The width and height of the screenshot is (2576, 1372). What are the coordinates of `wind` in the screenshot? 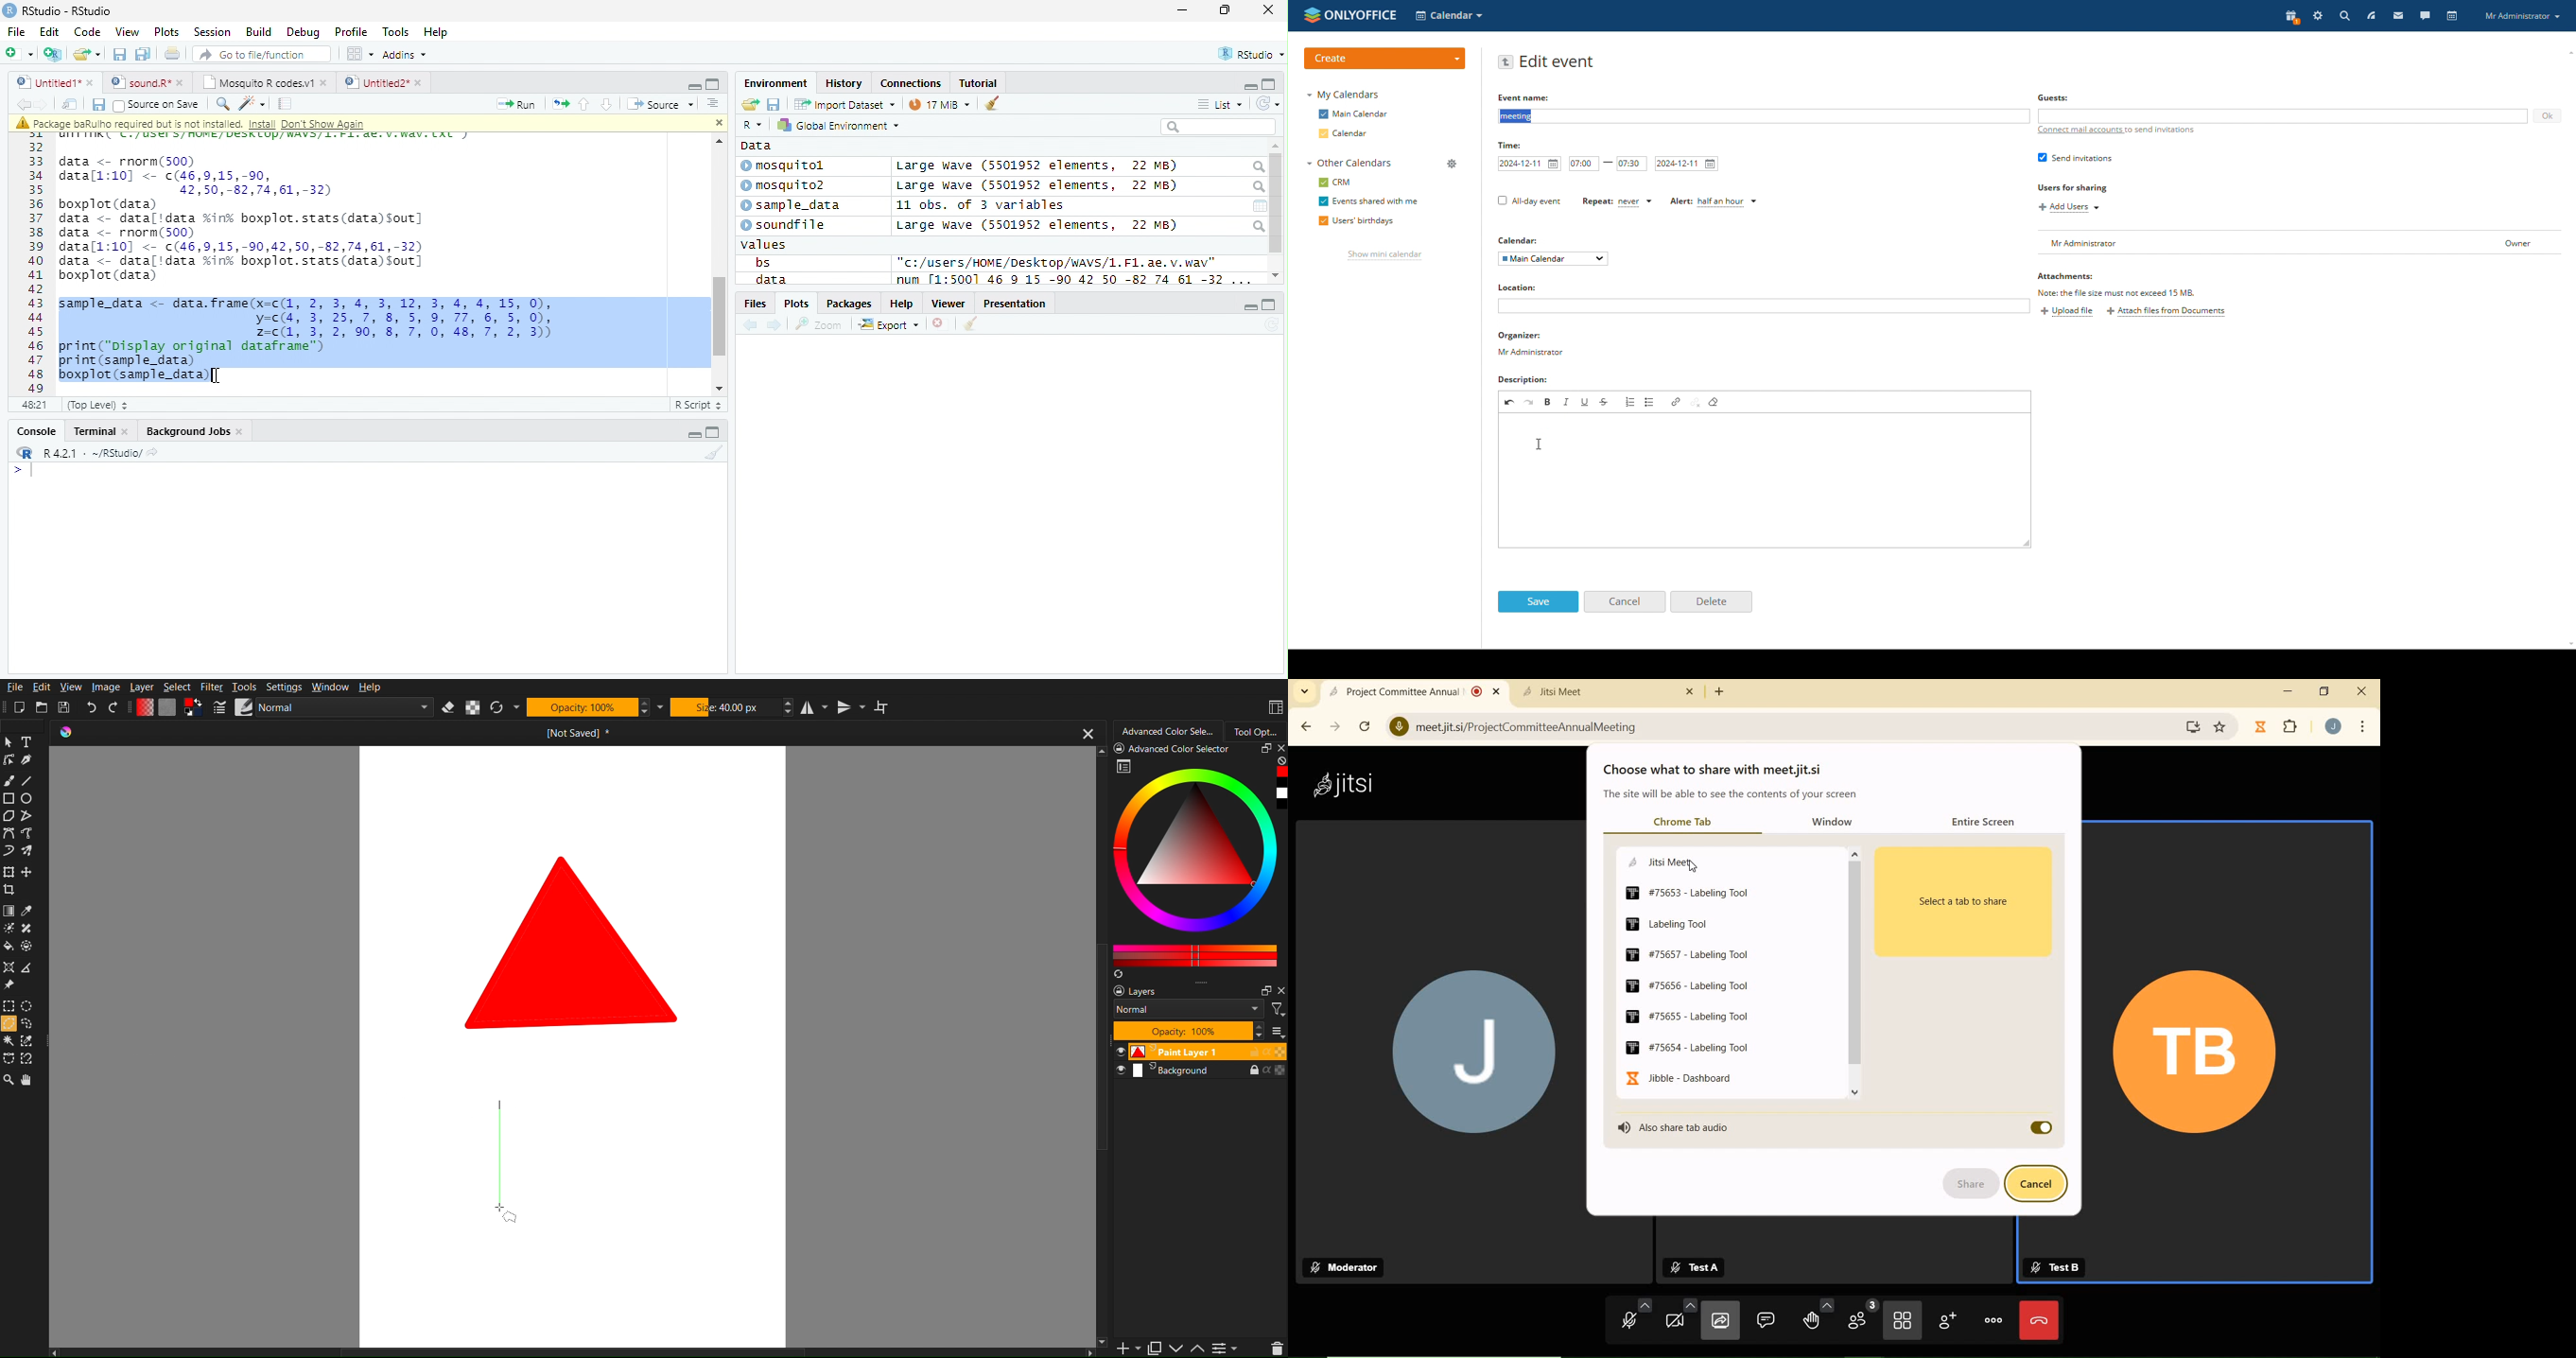 It's located at (8, 1043).